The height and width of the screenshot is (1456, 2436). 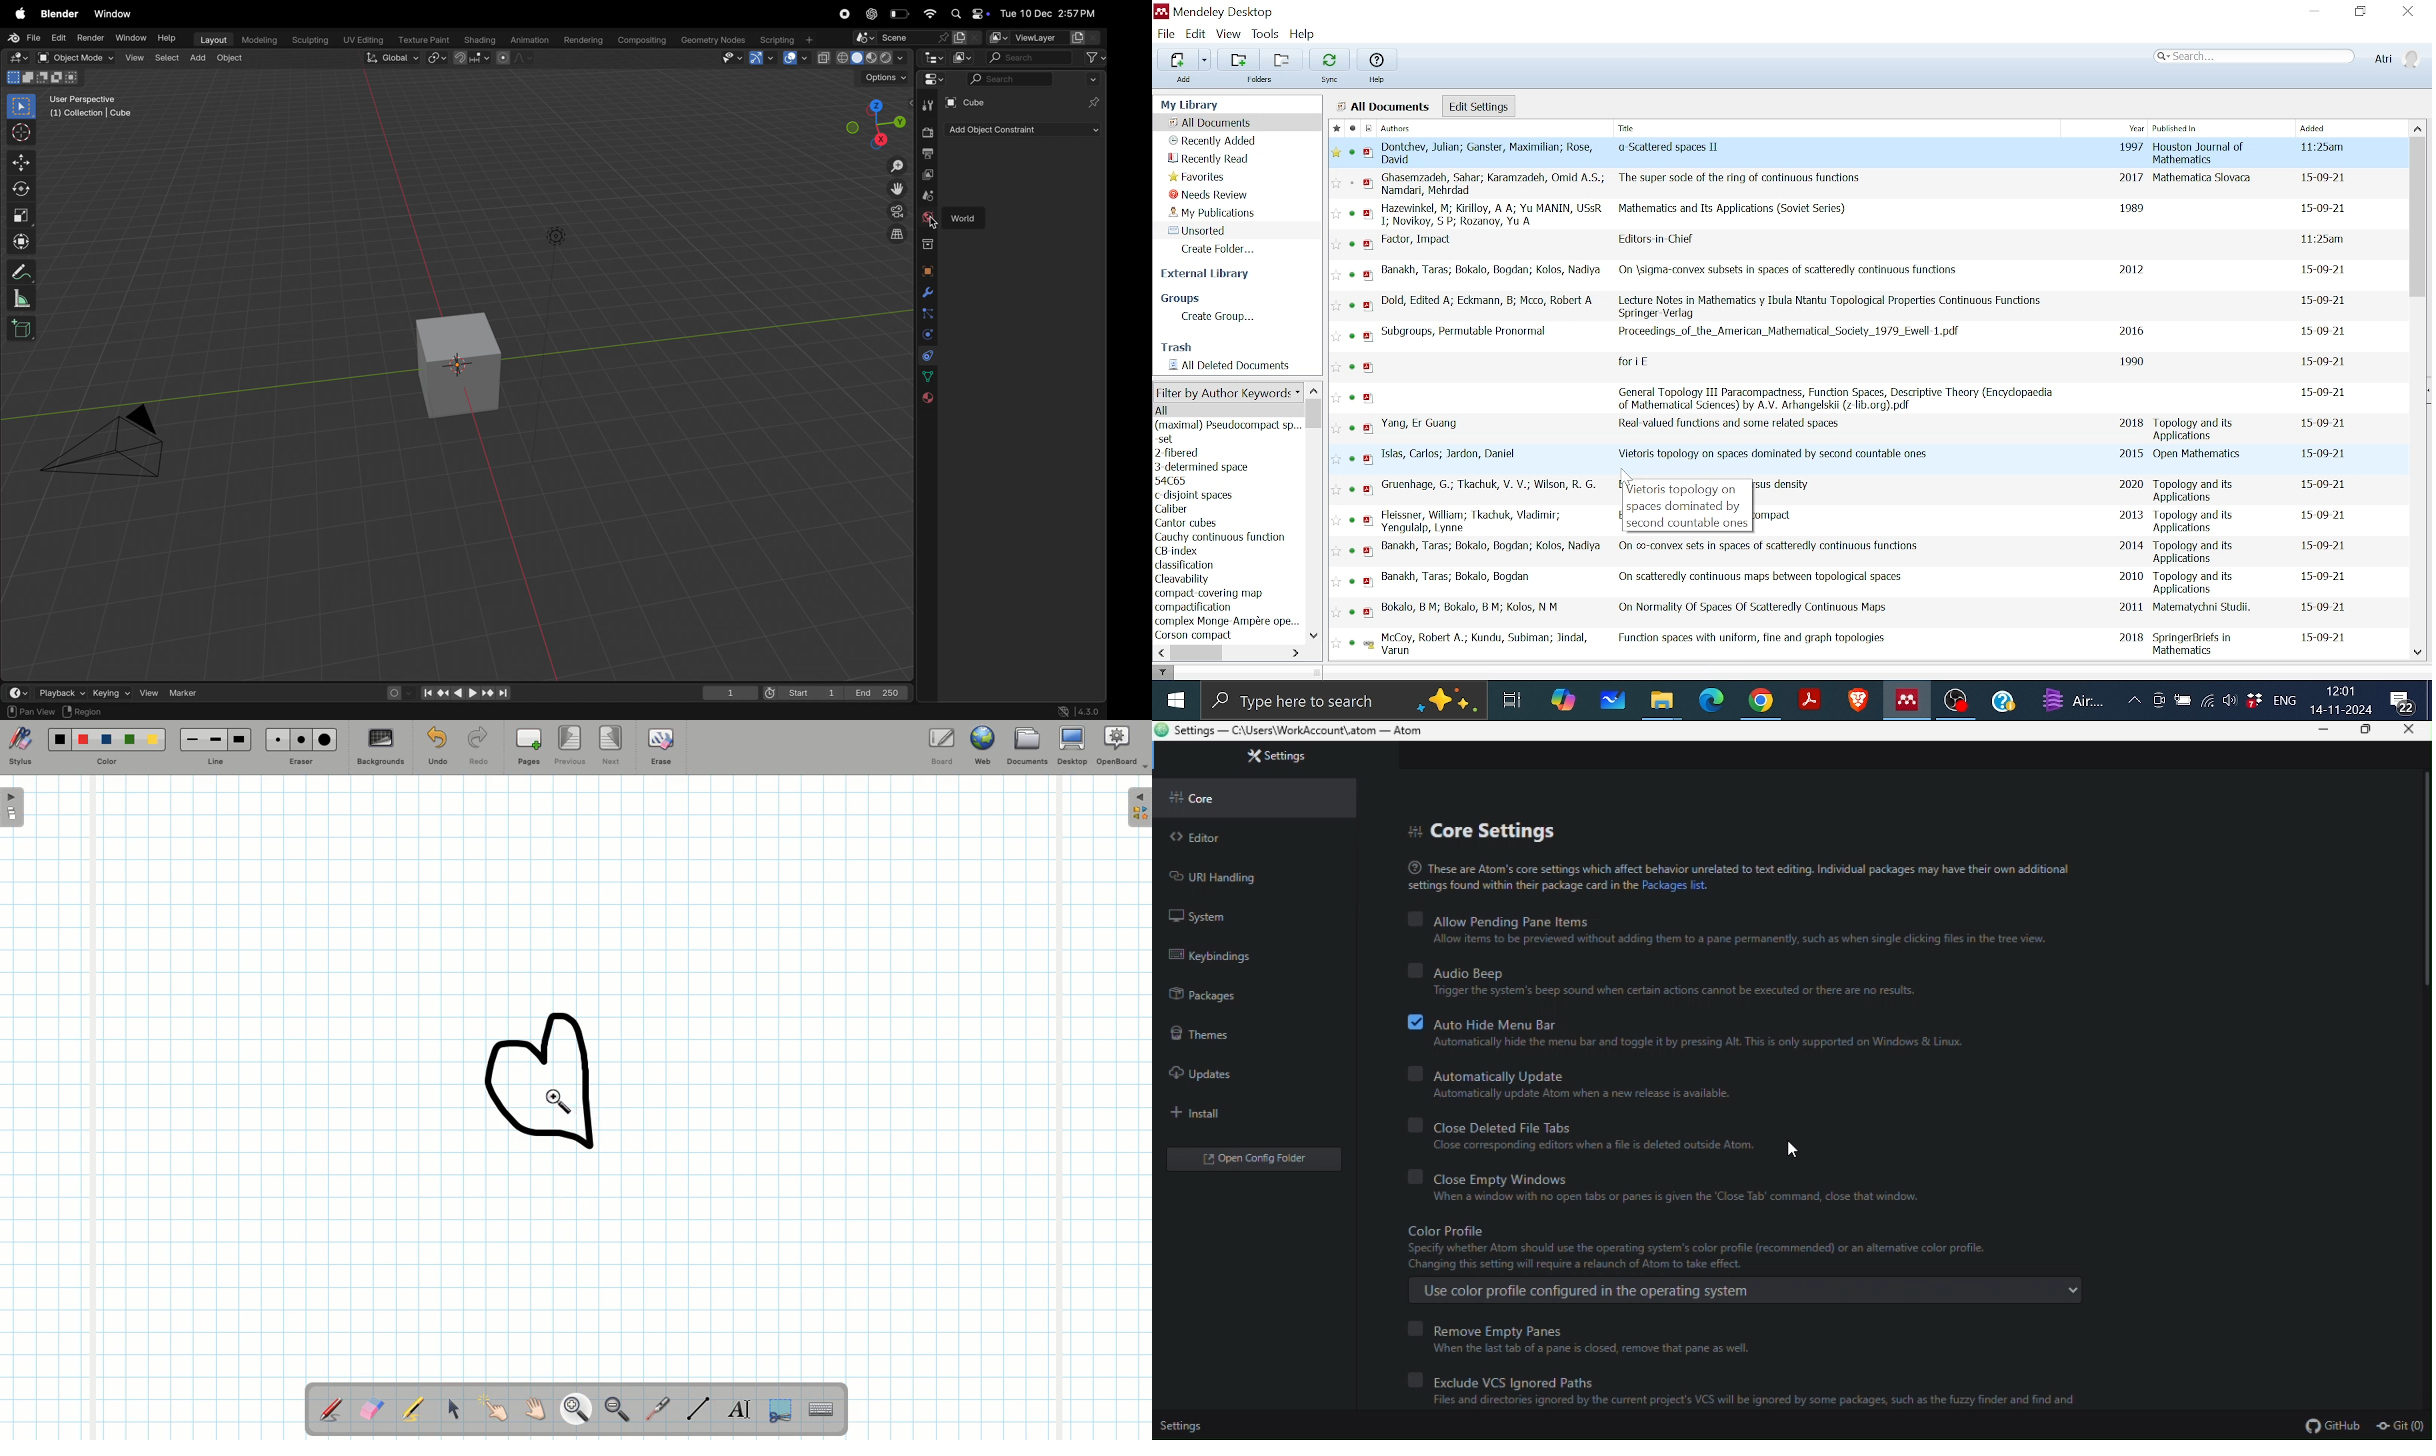 What do you see at coordinates (1216, 250) in the screenshot?
I see `Create folder` at bounding box center [1216, 250].